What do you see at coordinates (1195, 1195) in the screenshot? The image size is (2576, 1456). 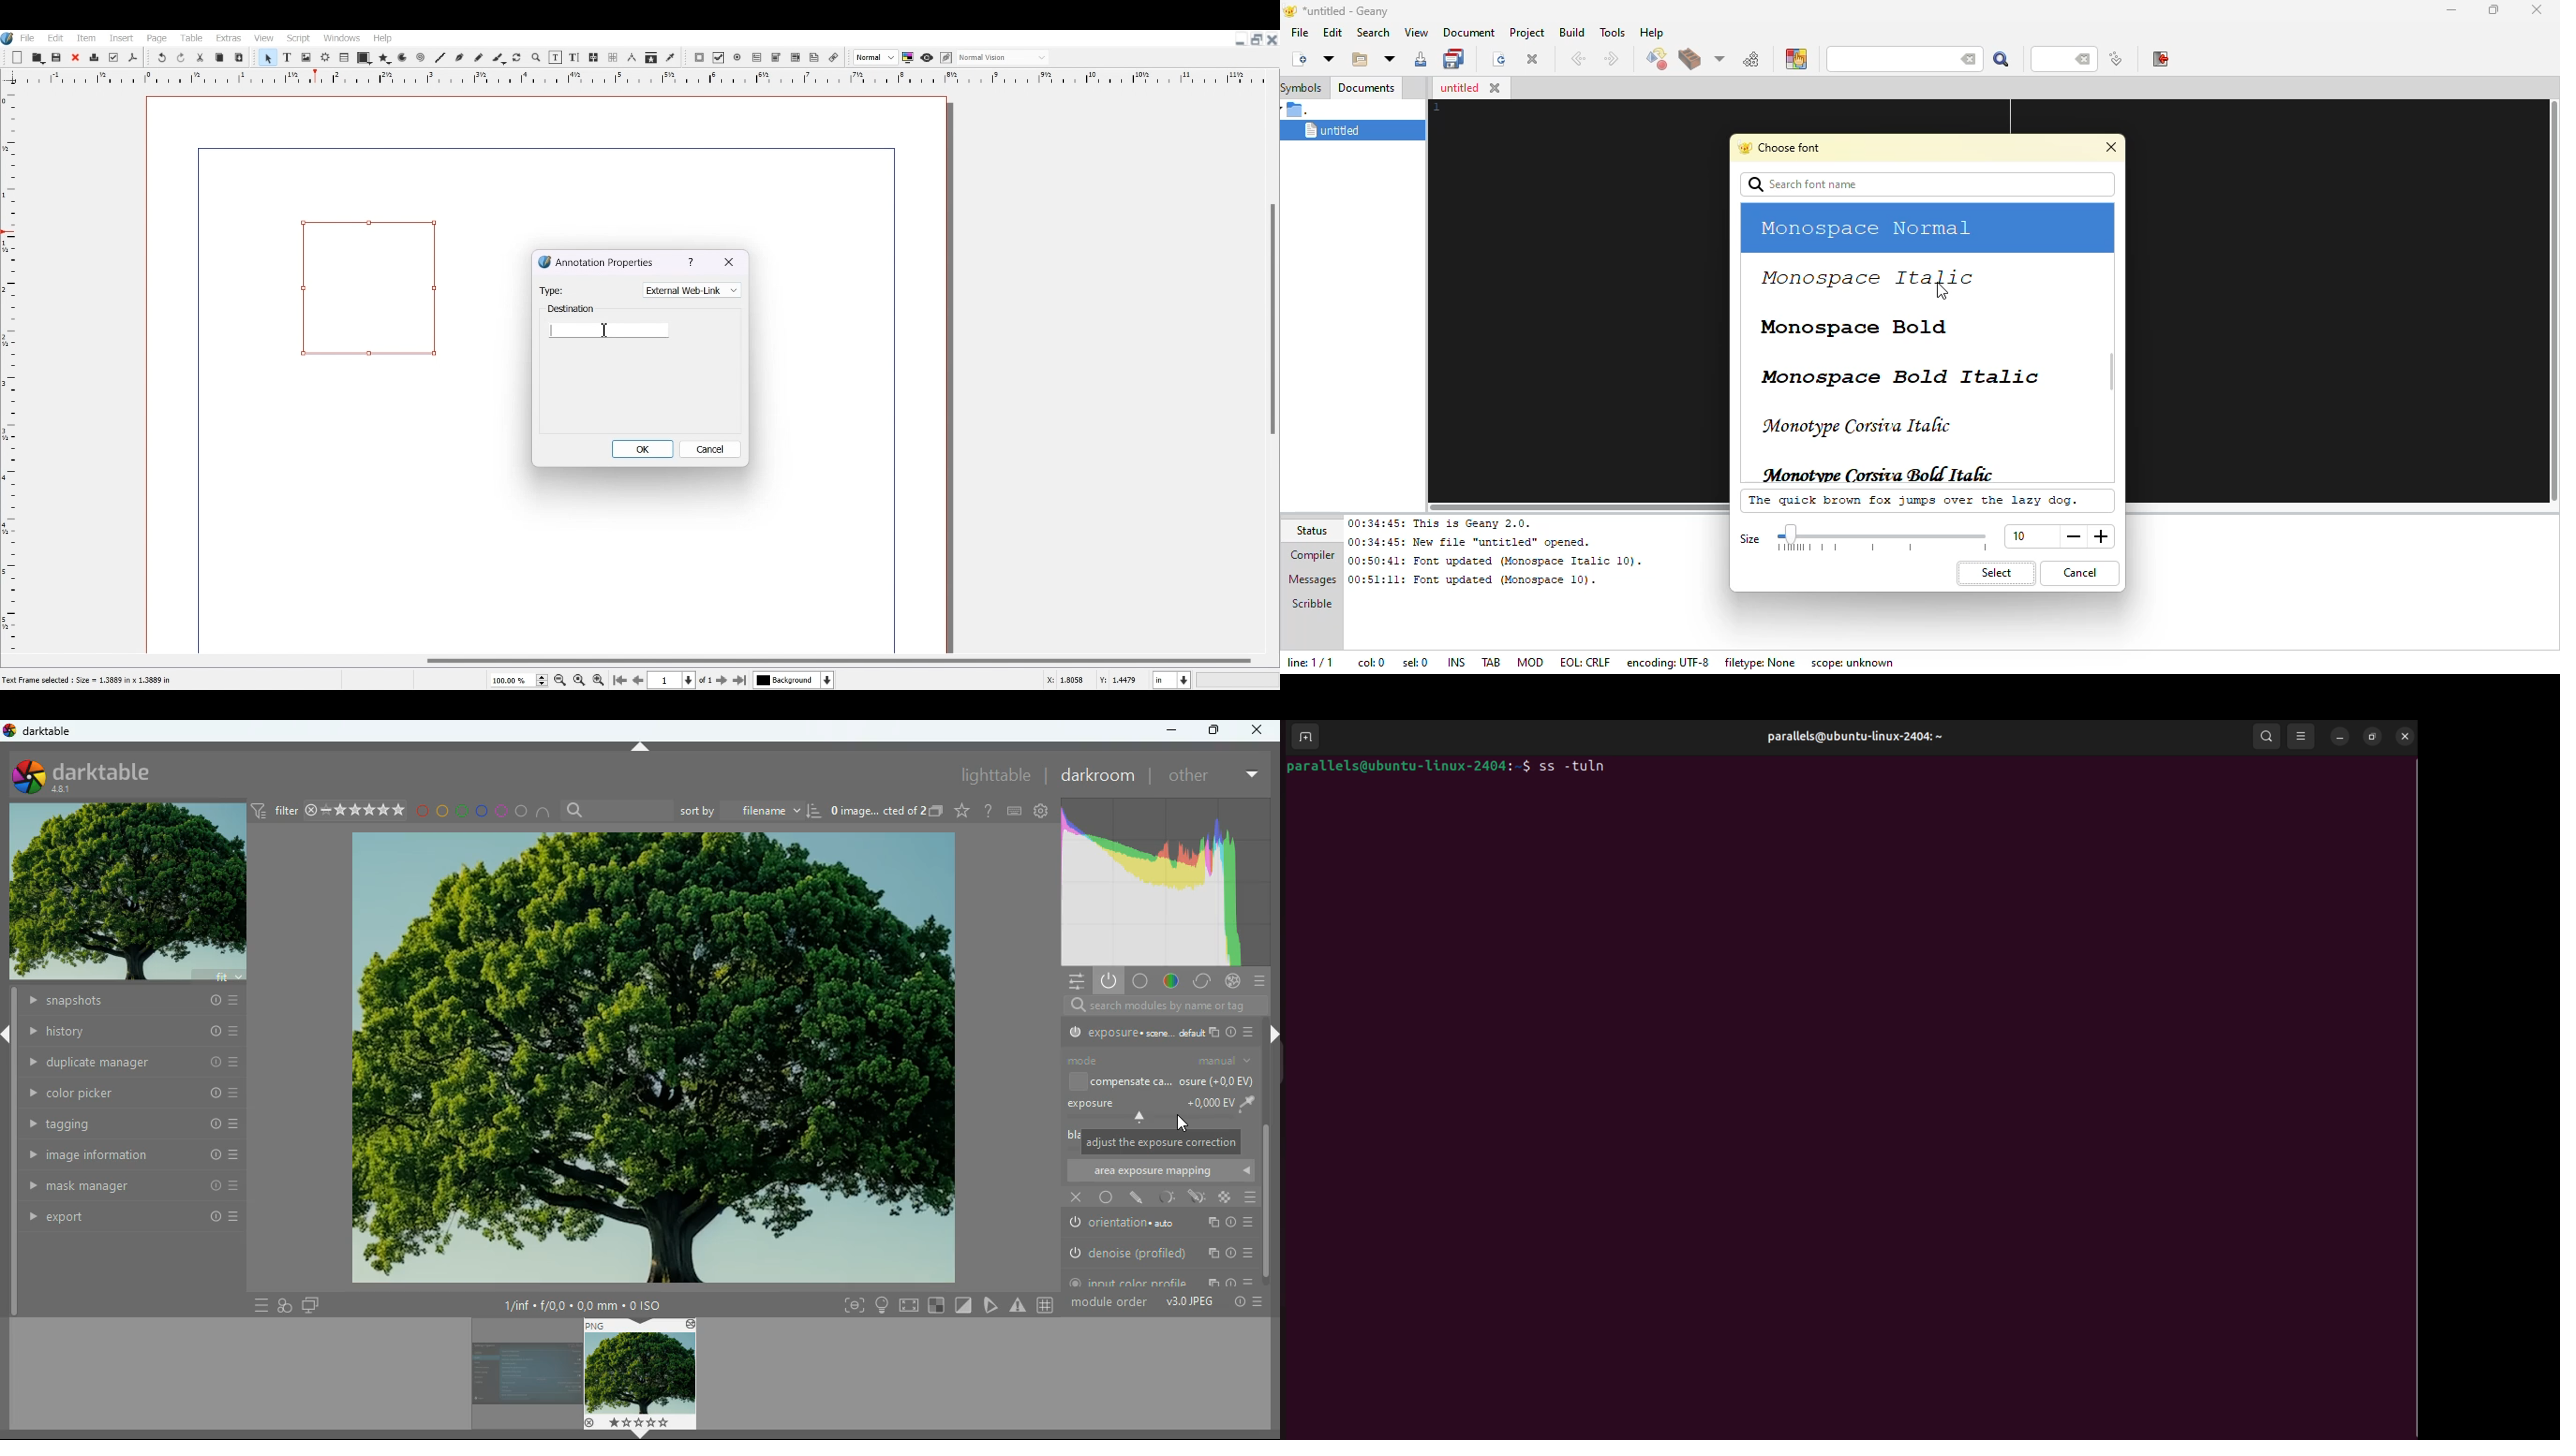 I see `edit` at bounding box center [1195, 1195].